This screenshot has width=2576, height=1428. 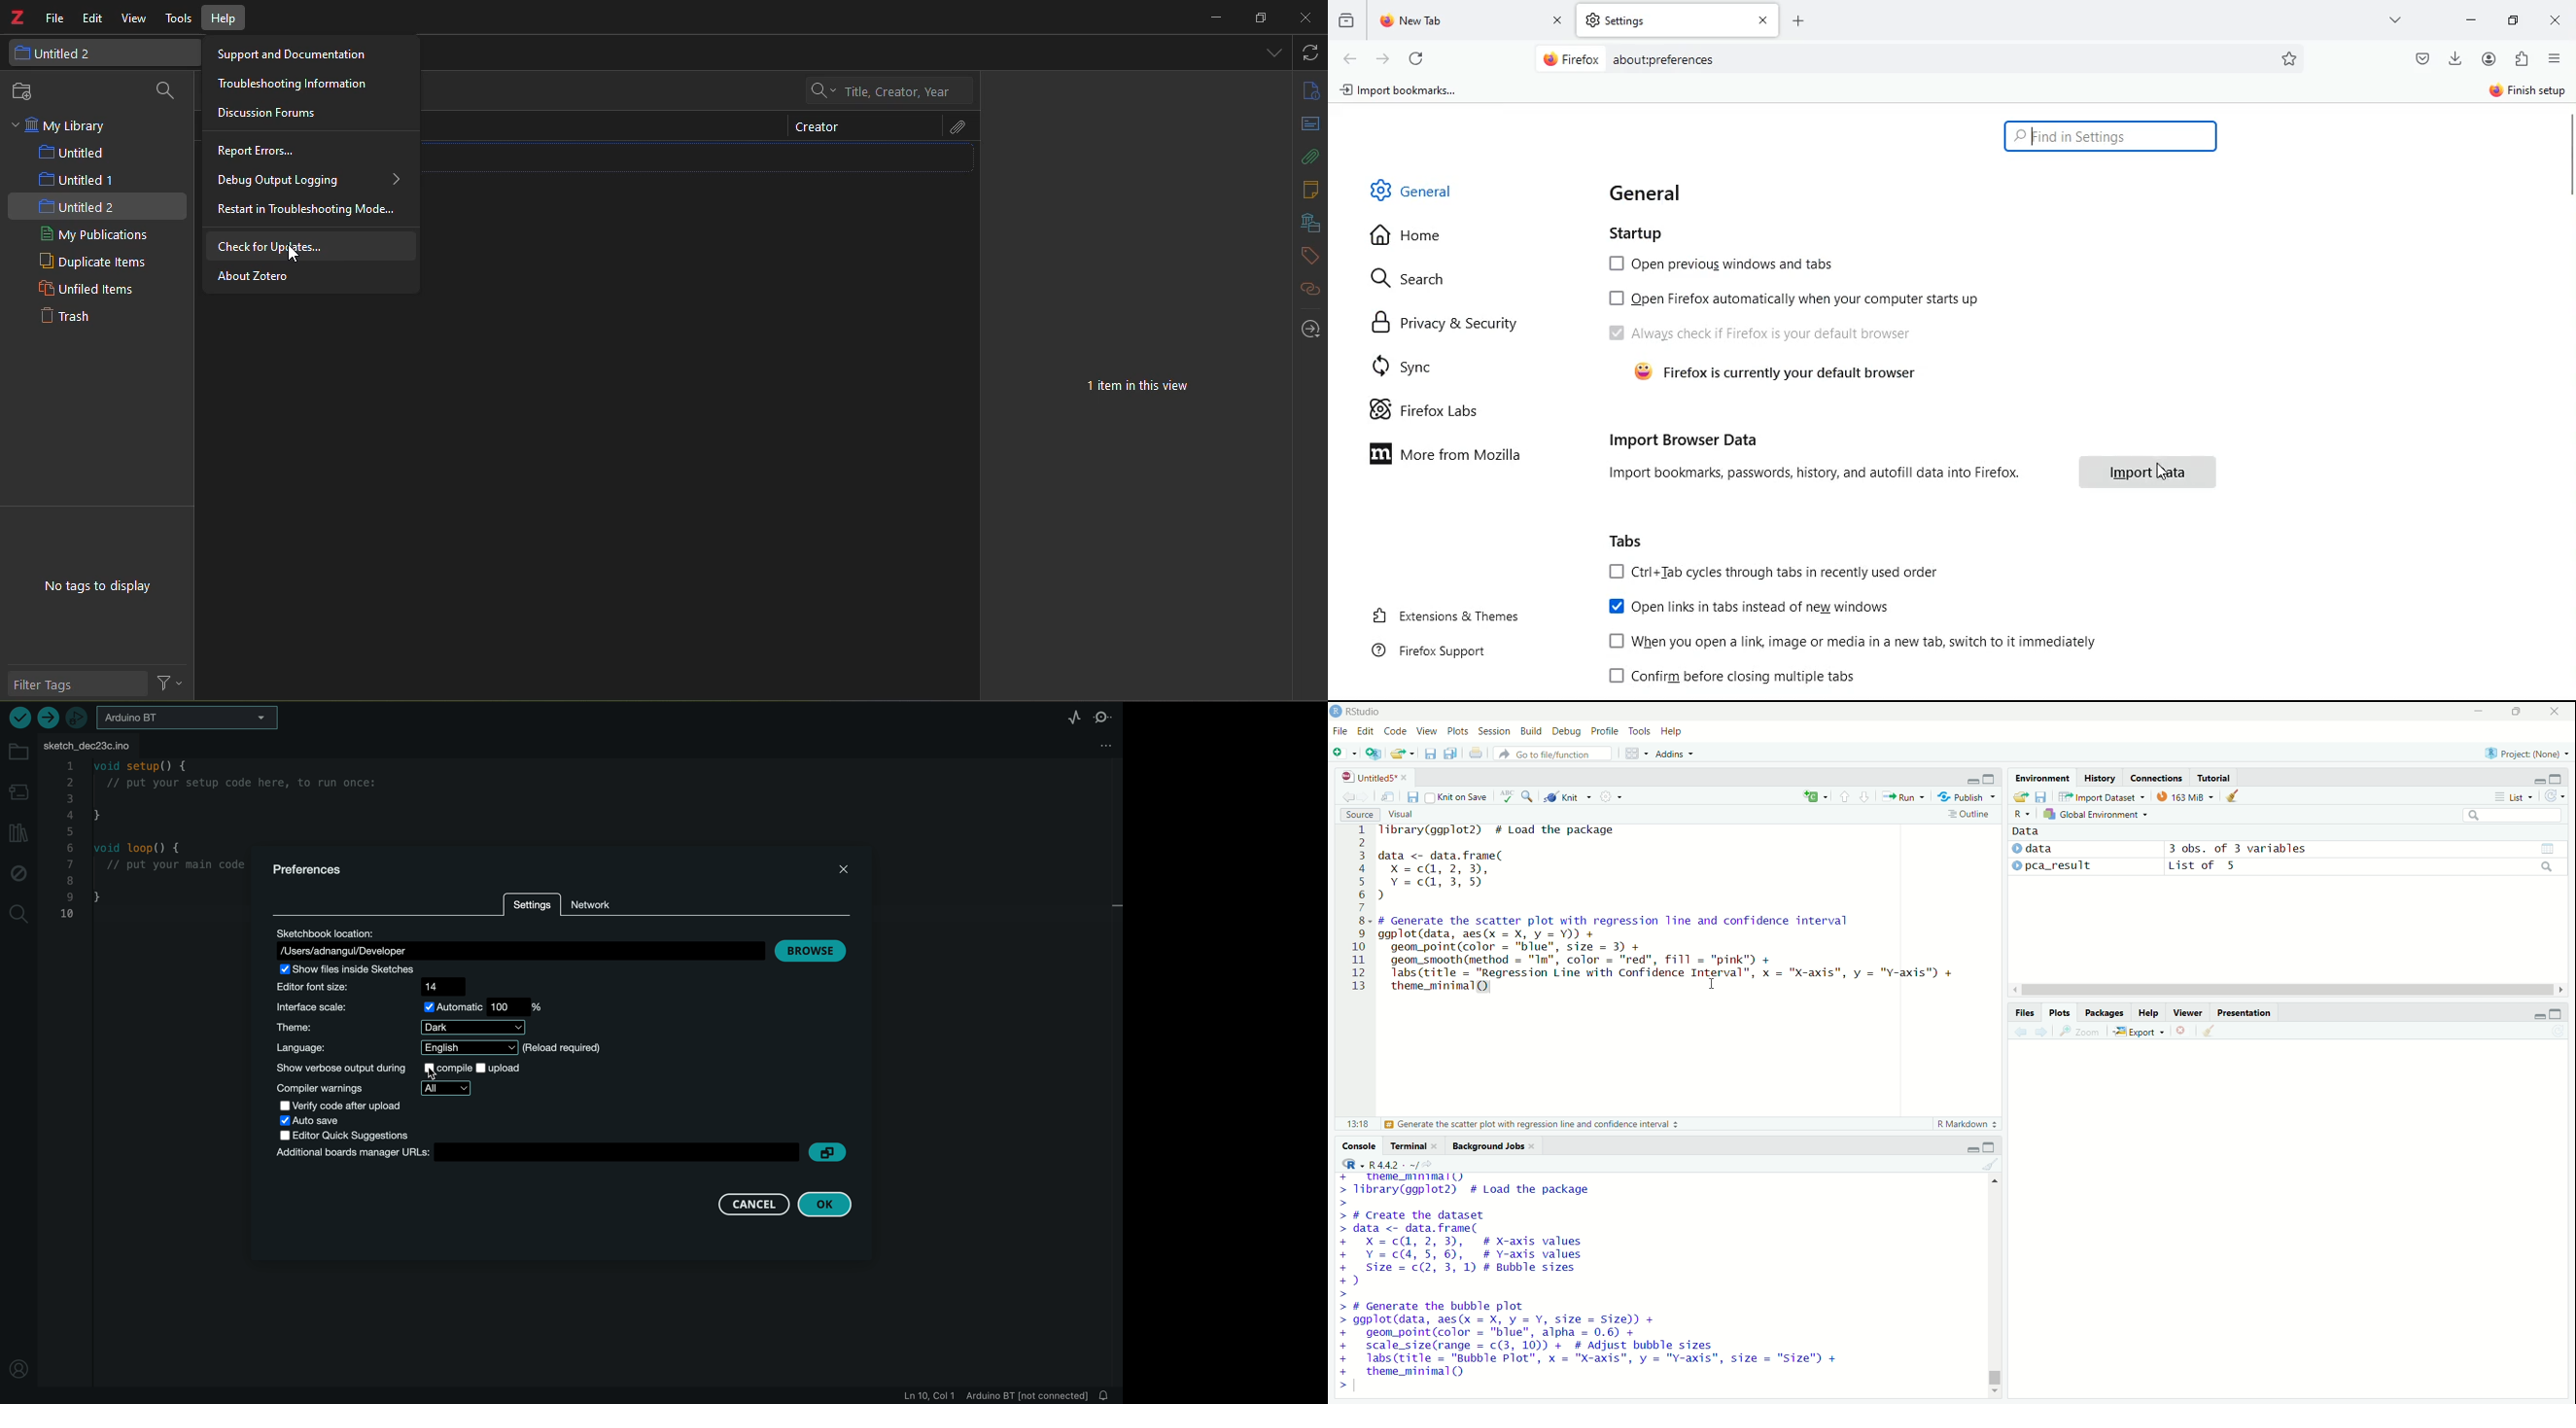 I want to click on Search bar, so click(x=2113, y=136).